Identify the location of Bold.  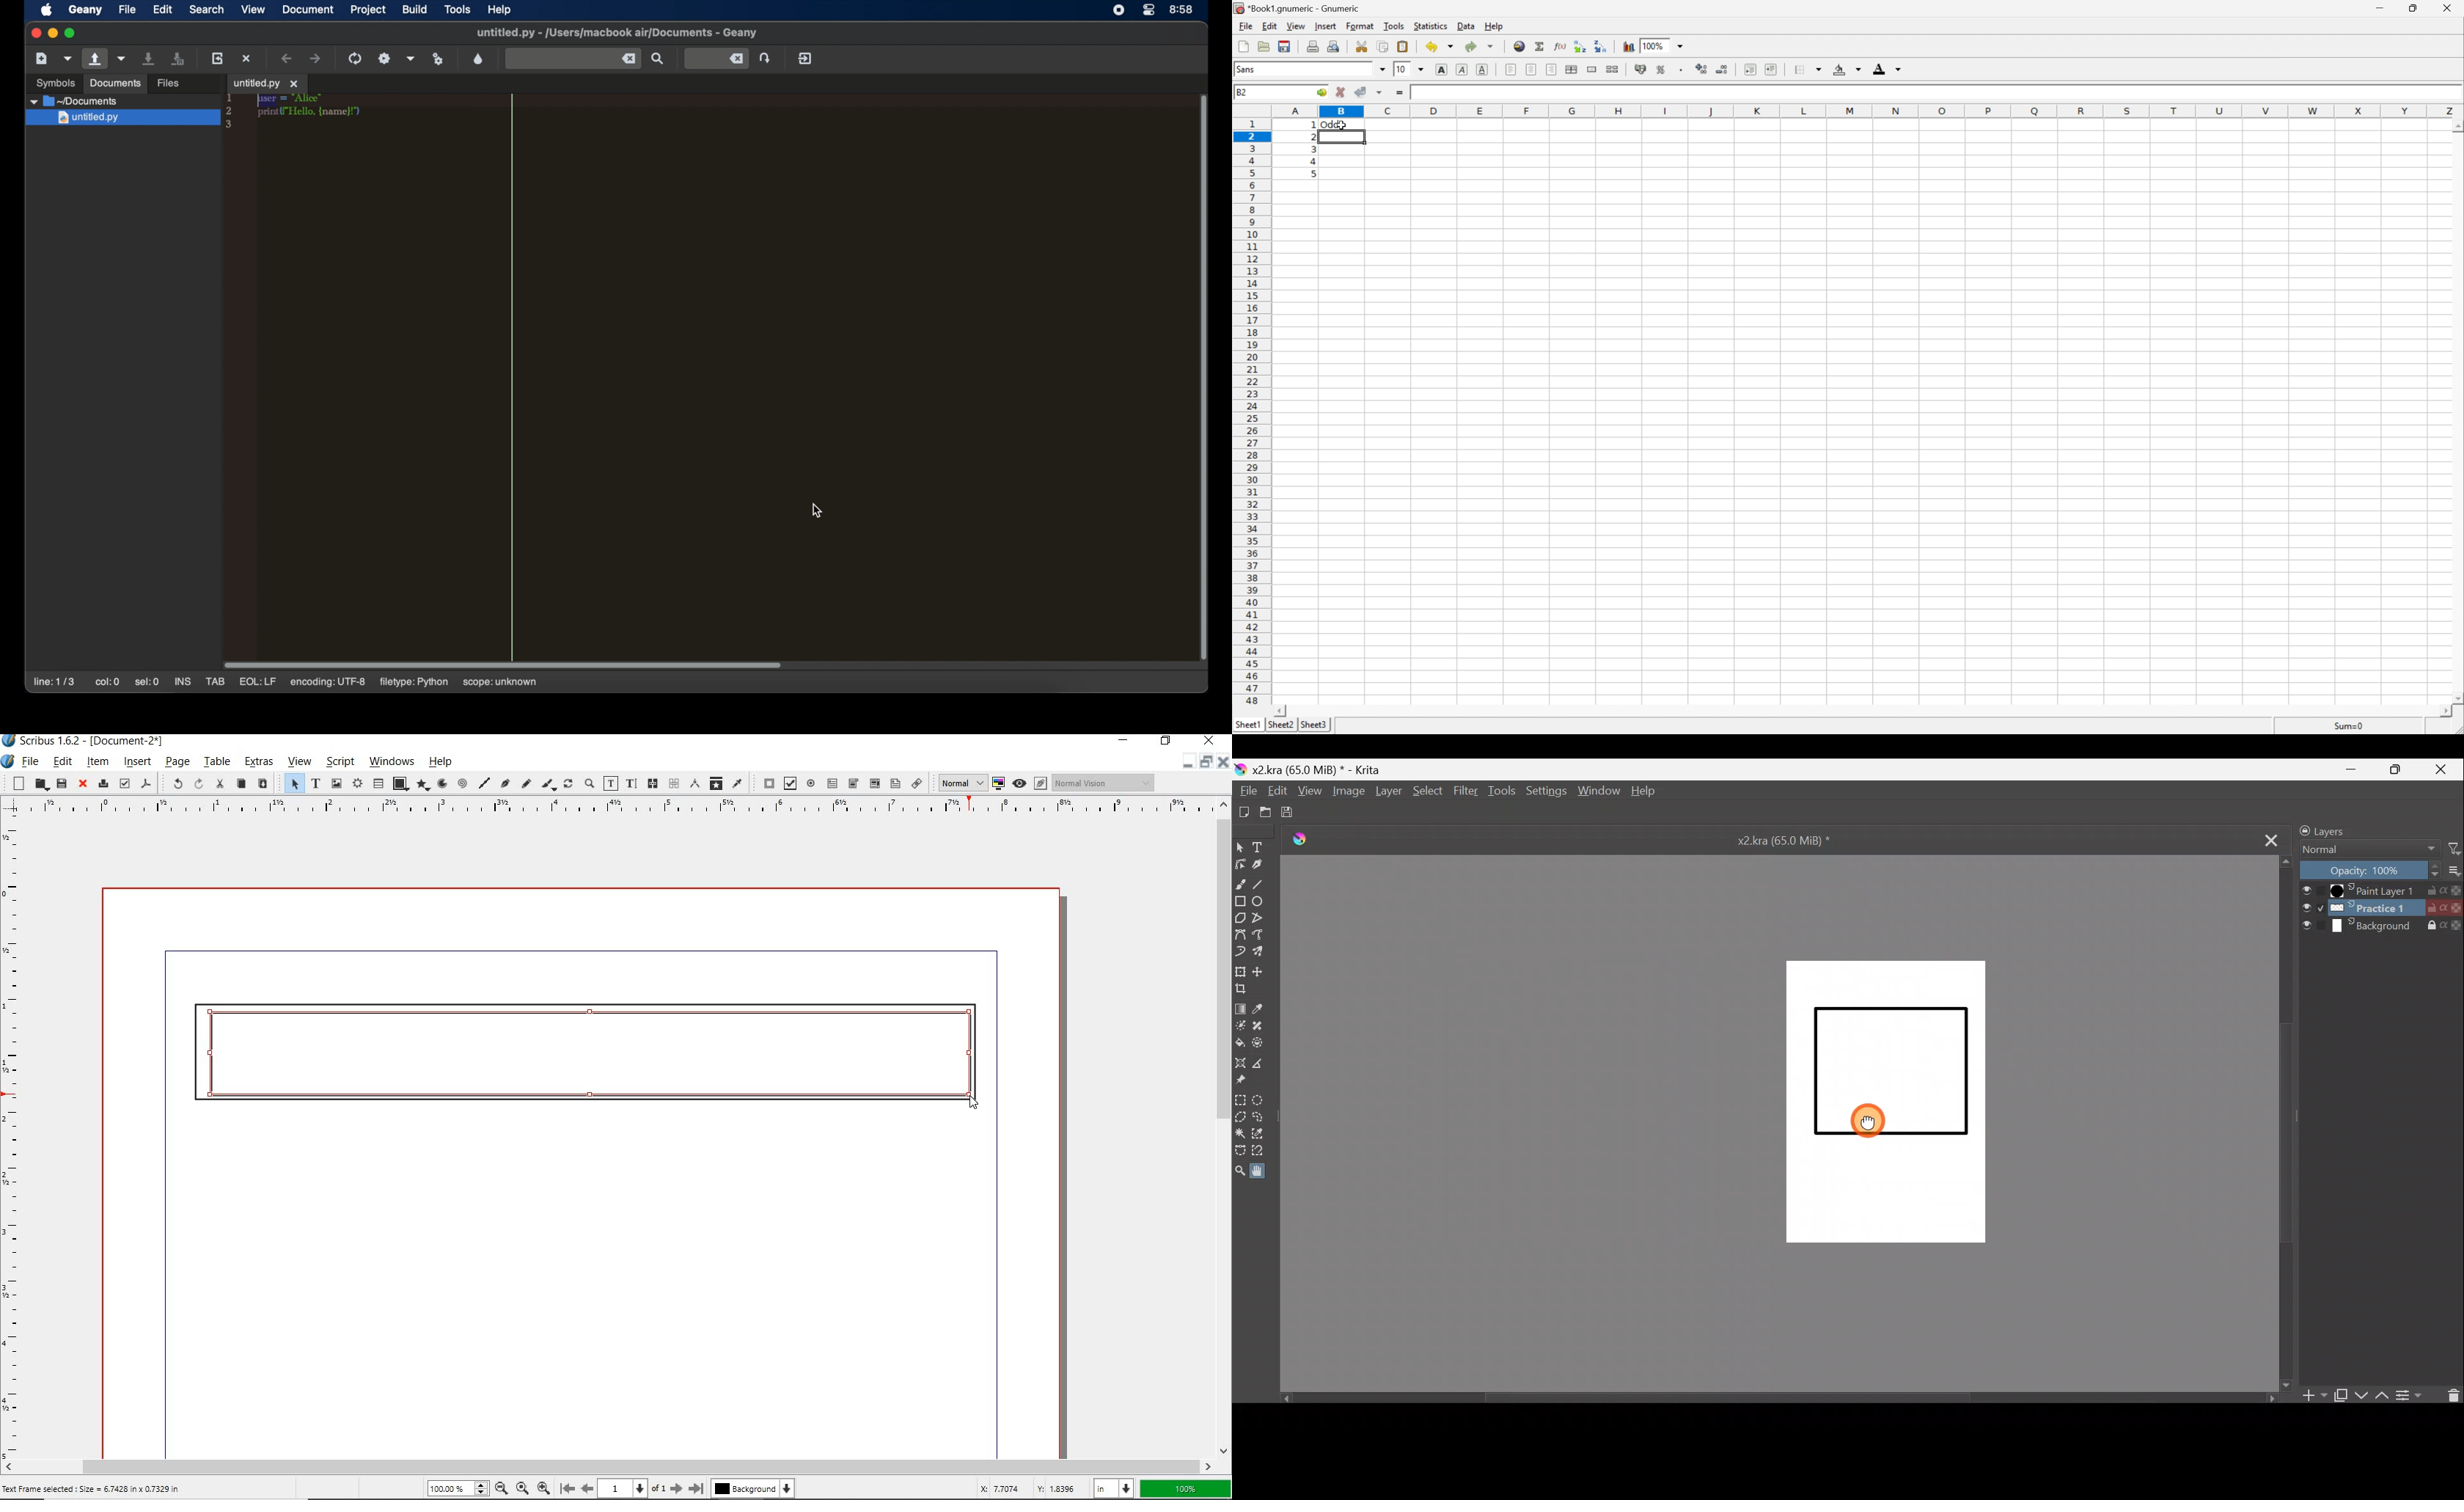
(1441, 68).